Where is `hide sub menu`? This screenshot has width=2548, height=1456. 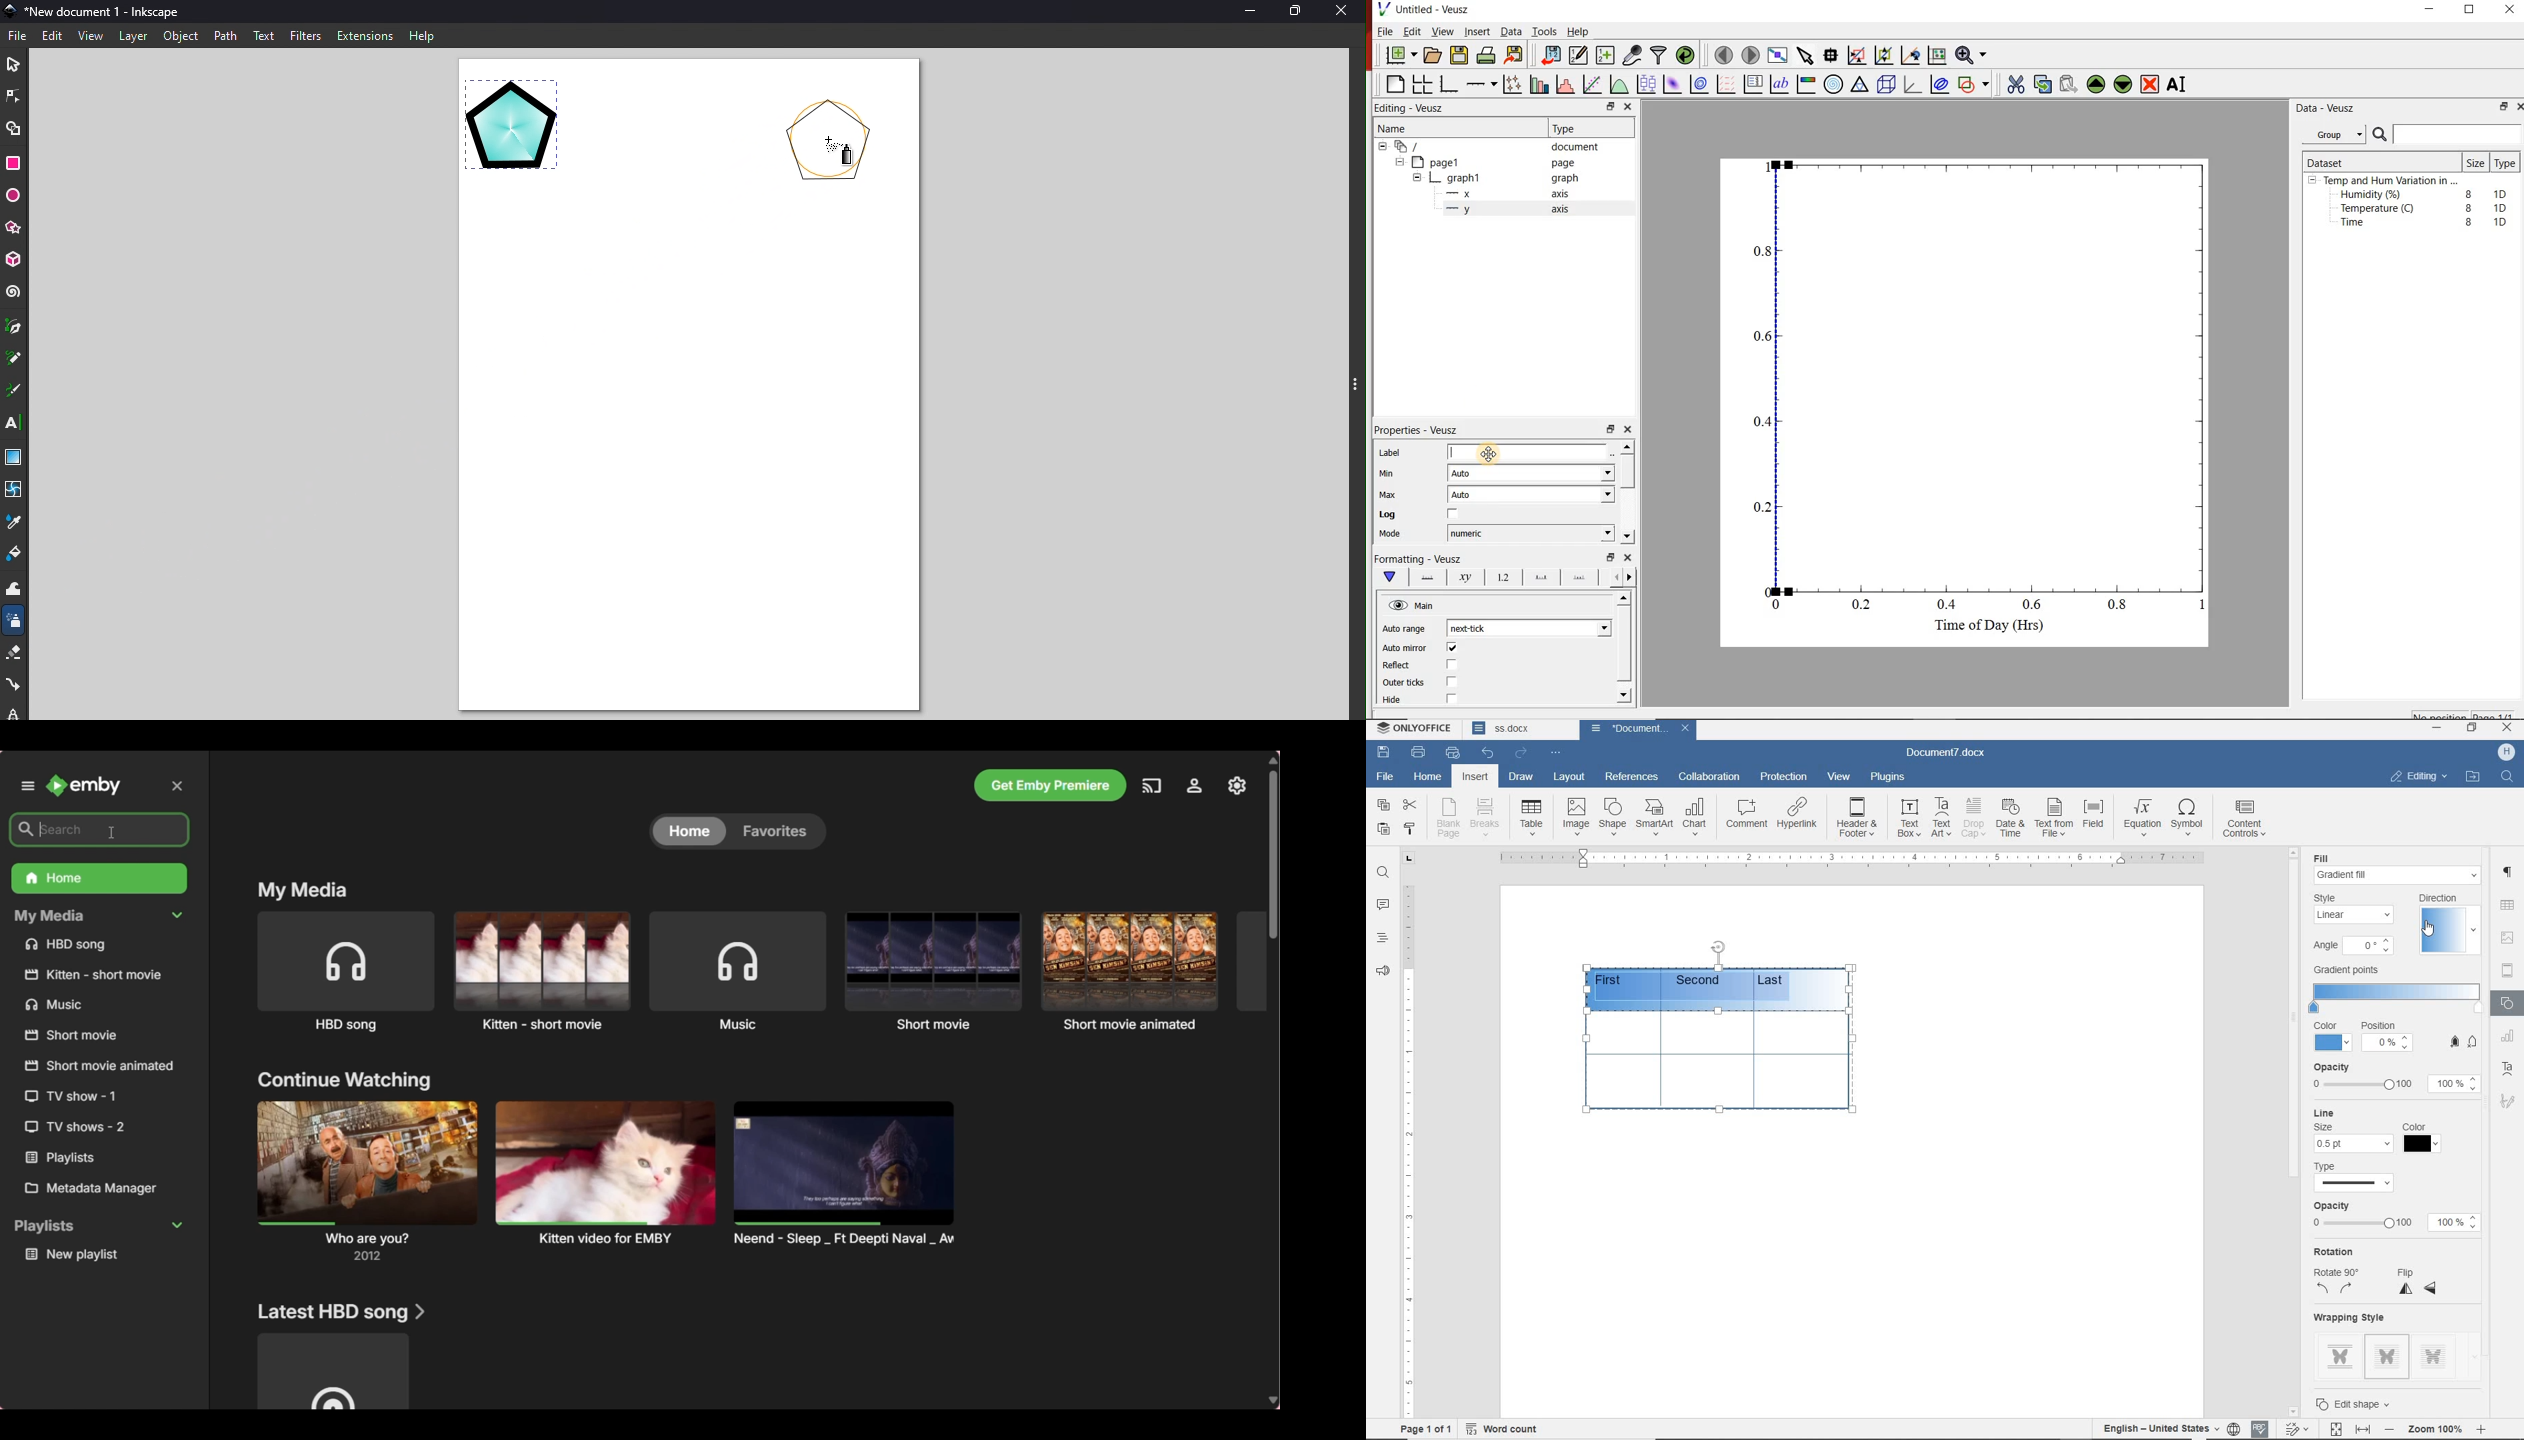 hide sub menu is located at coordinates (2313, 182).